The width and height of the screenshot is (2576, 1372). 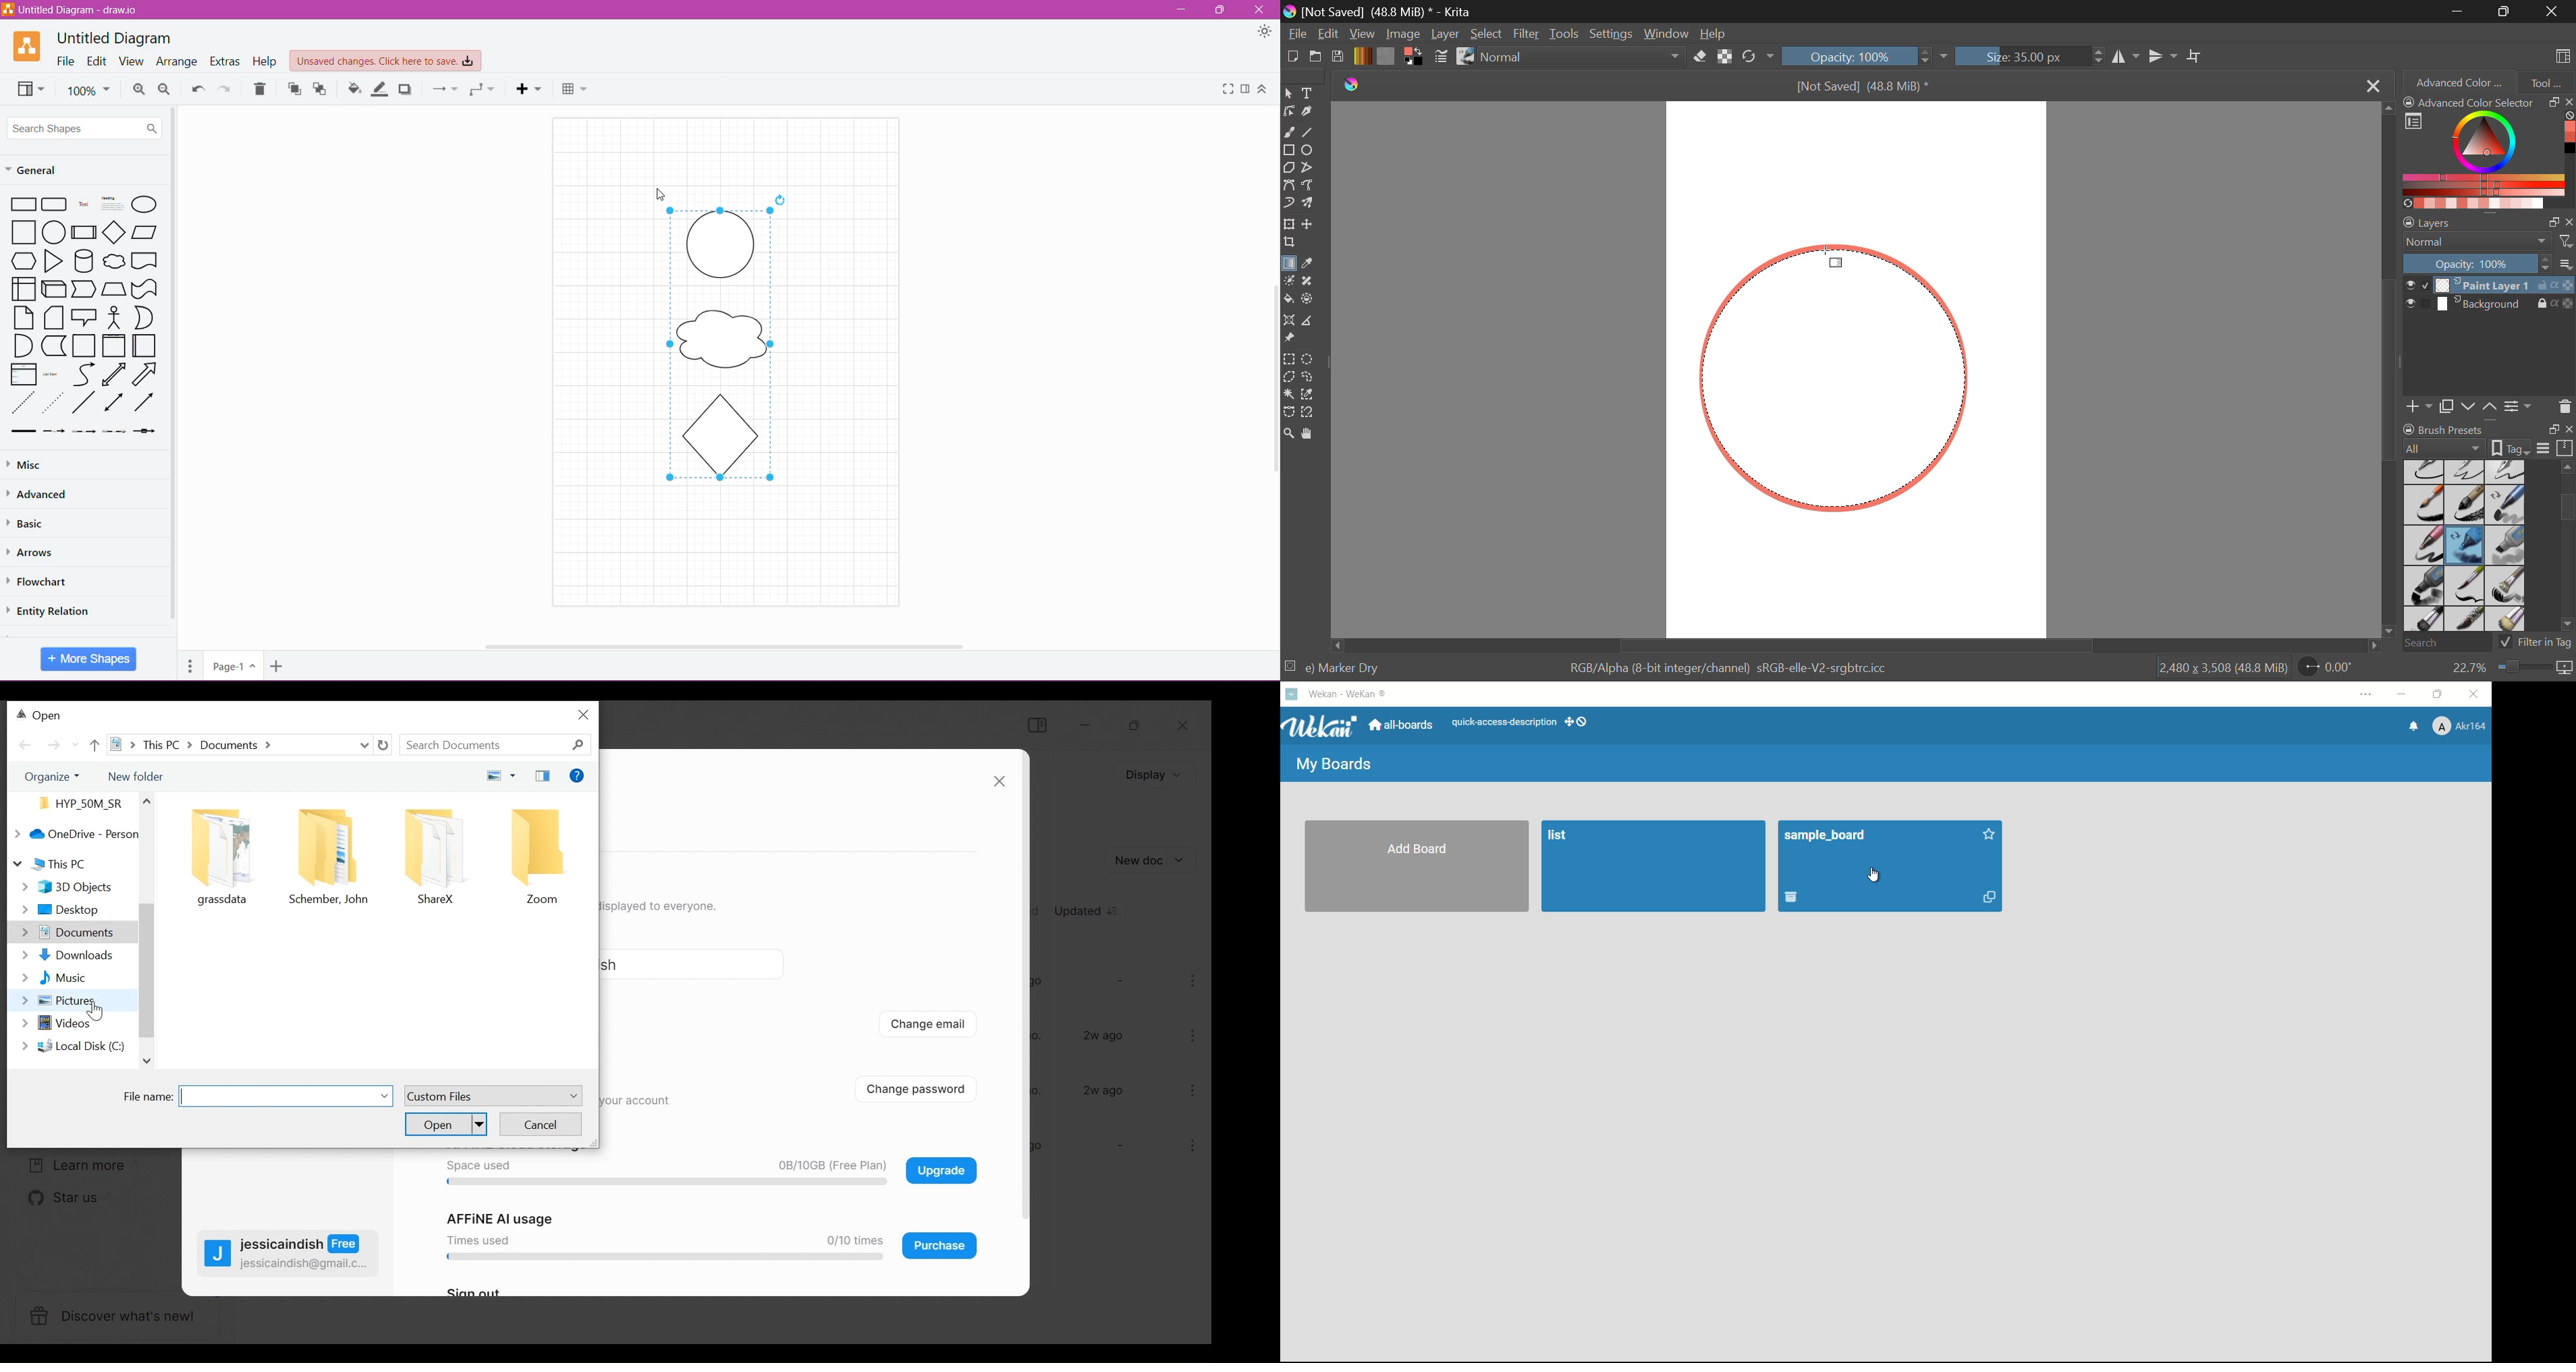 I want to click on Application Logo, so click(x=28, y=46).